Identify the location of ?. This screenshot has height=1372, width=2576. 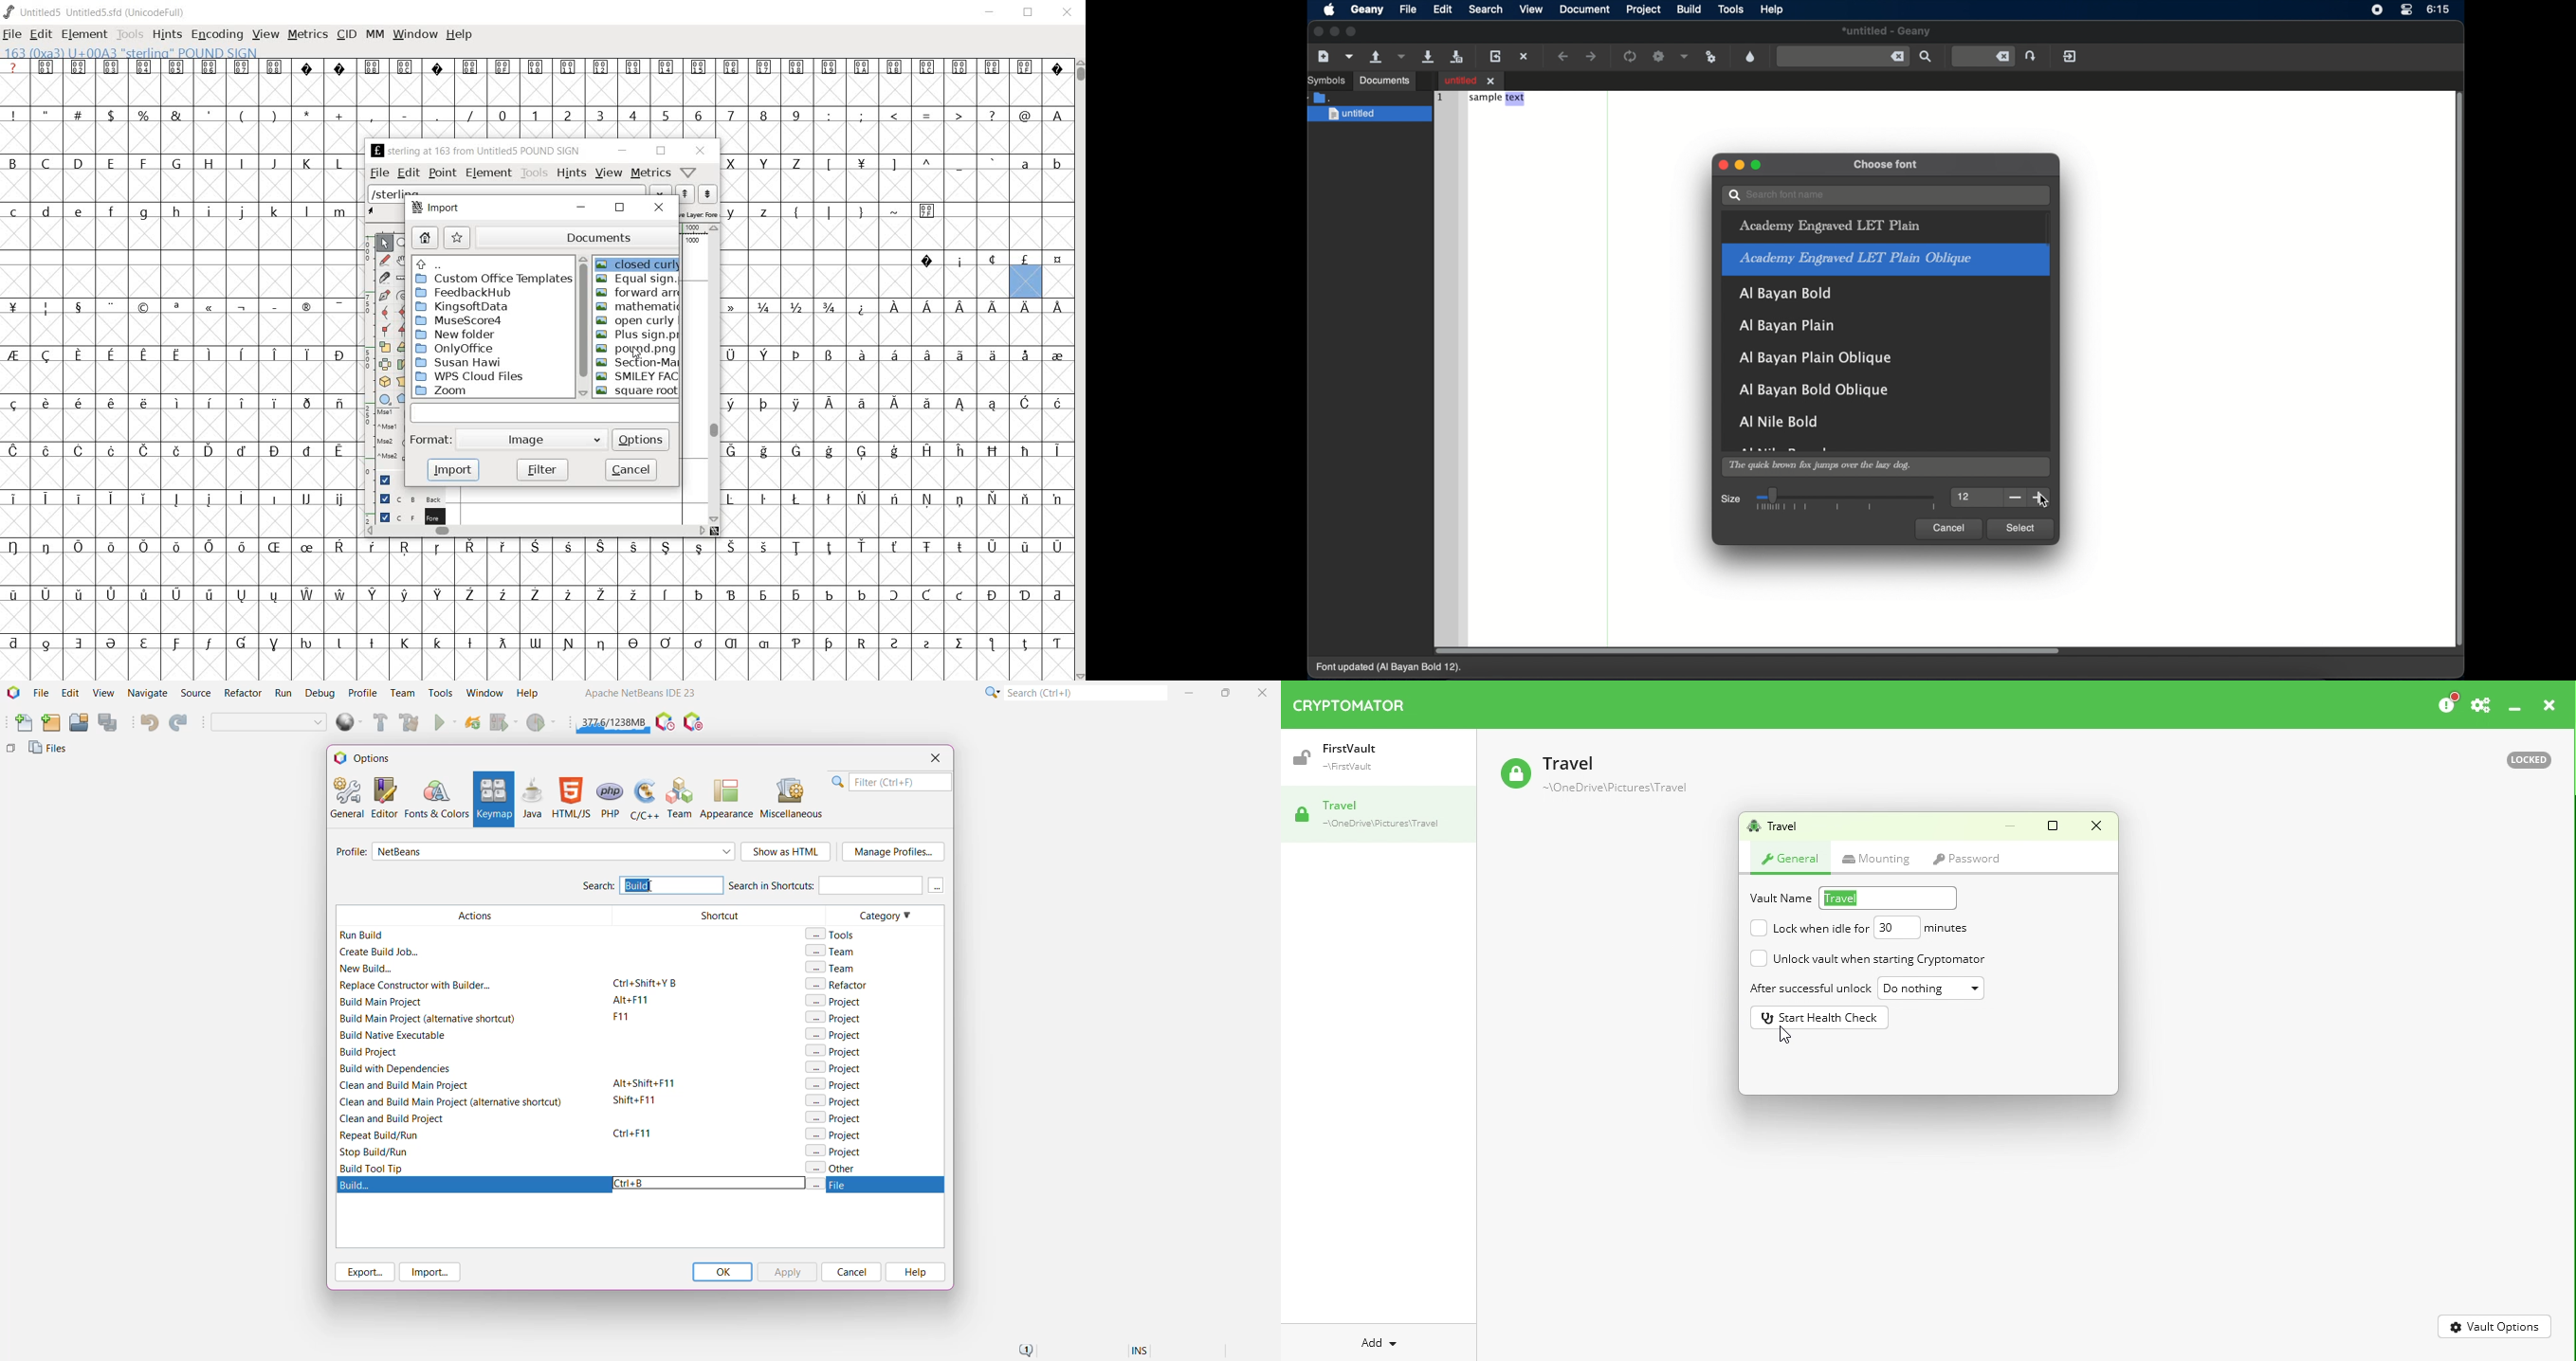
(14, 67).